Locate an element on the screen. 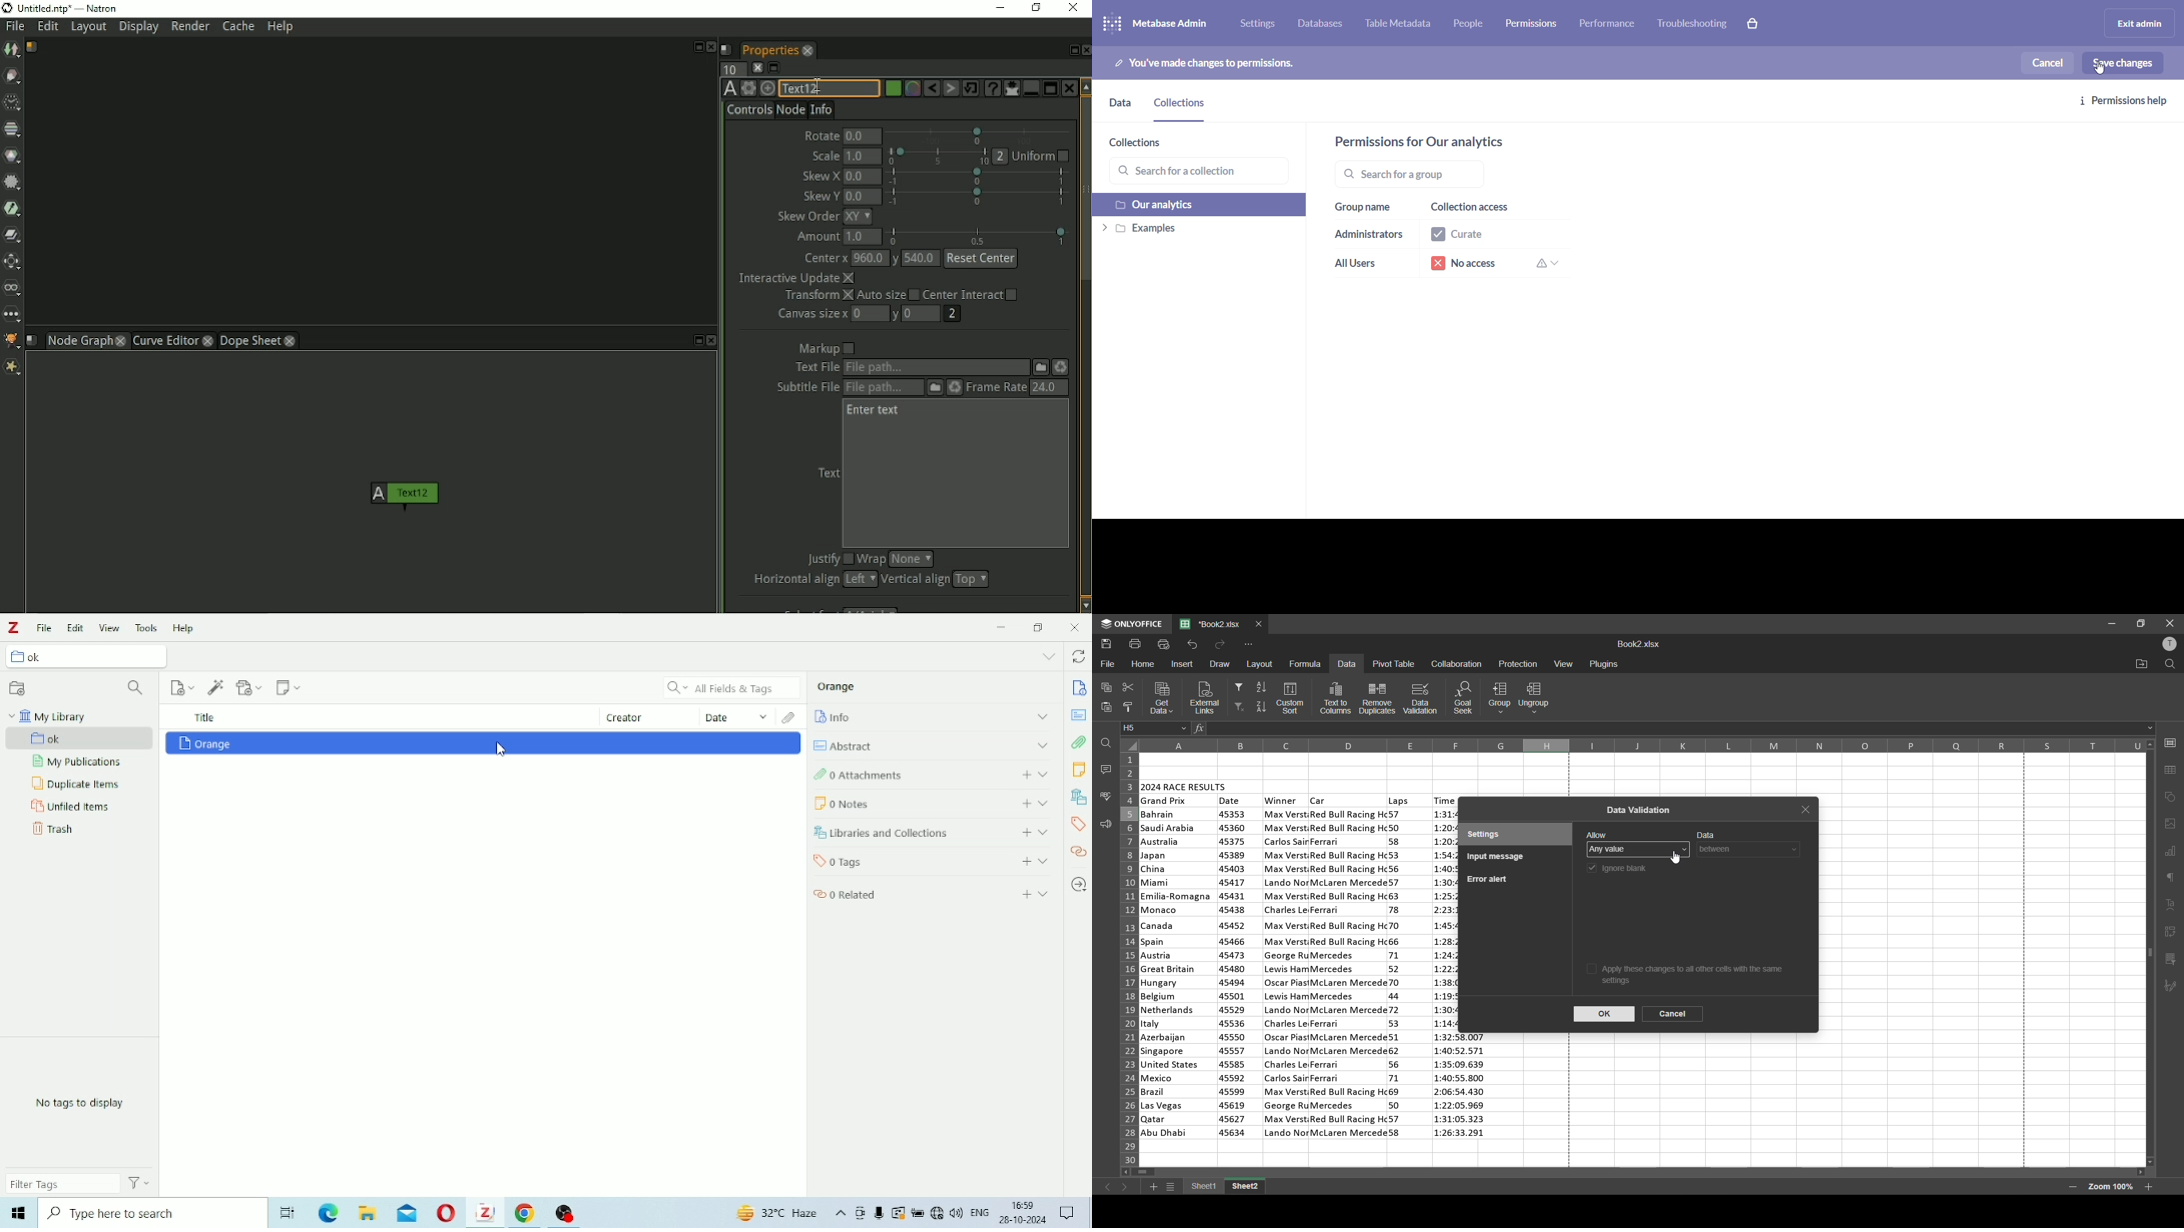 Image resolution: width=2184 pixels, height=1232 pixels. print is located at coordinates (1136, 644).